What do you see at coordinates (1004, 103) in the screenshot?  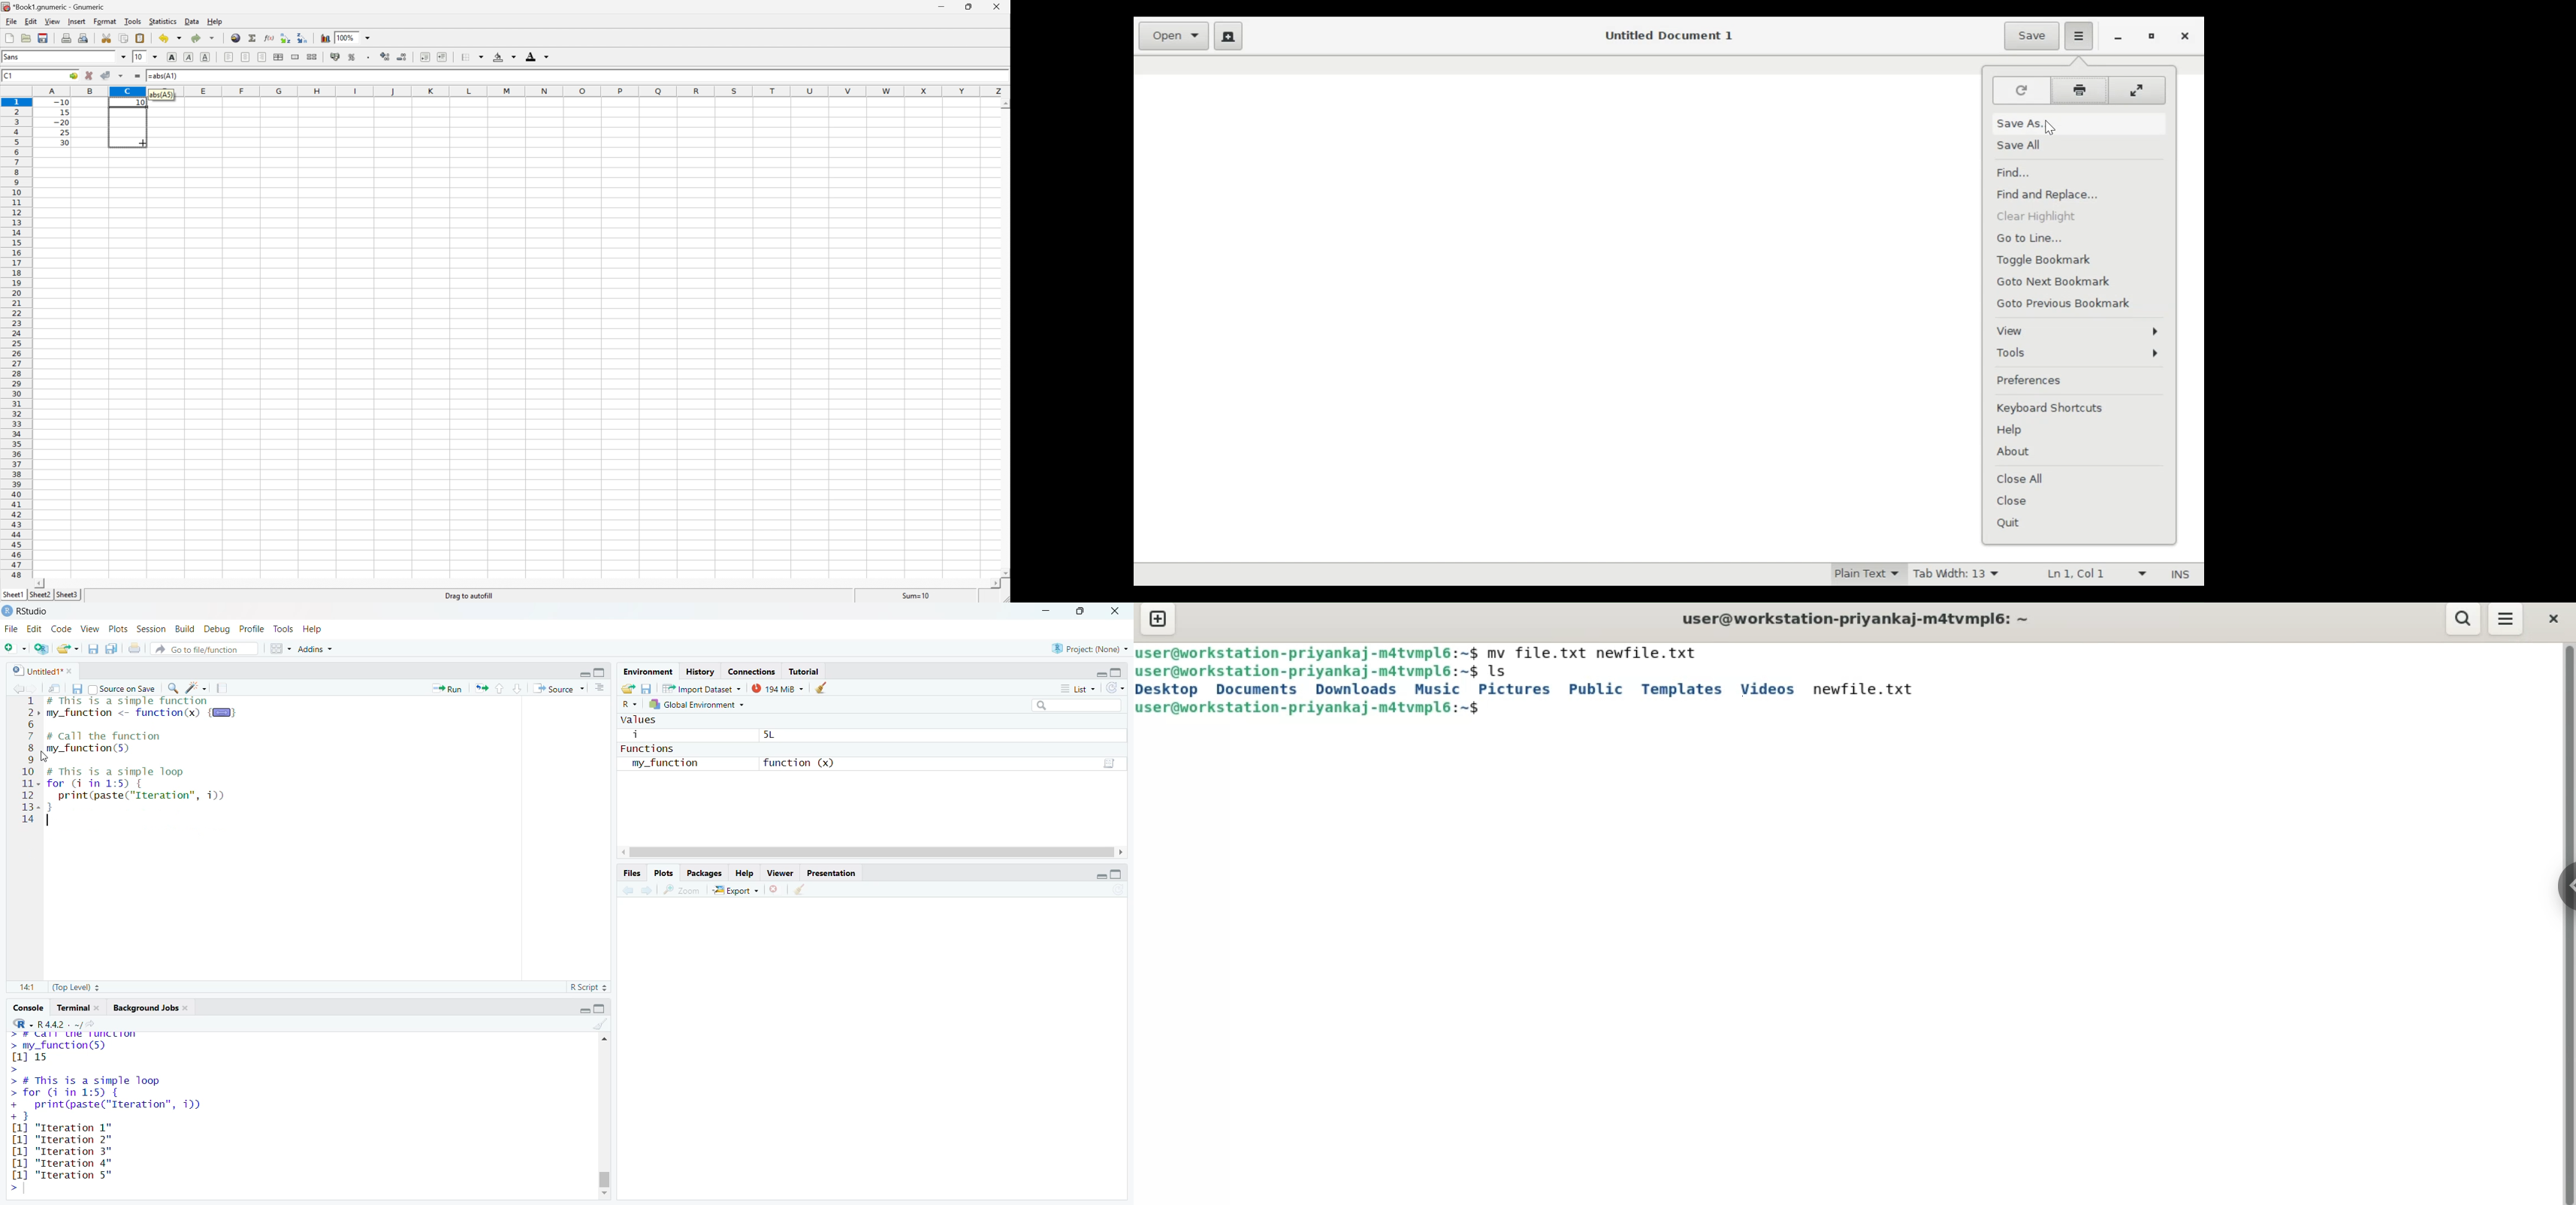 I see `Scroll up` at bounding box center [1004, 103].